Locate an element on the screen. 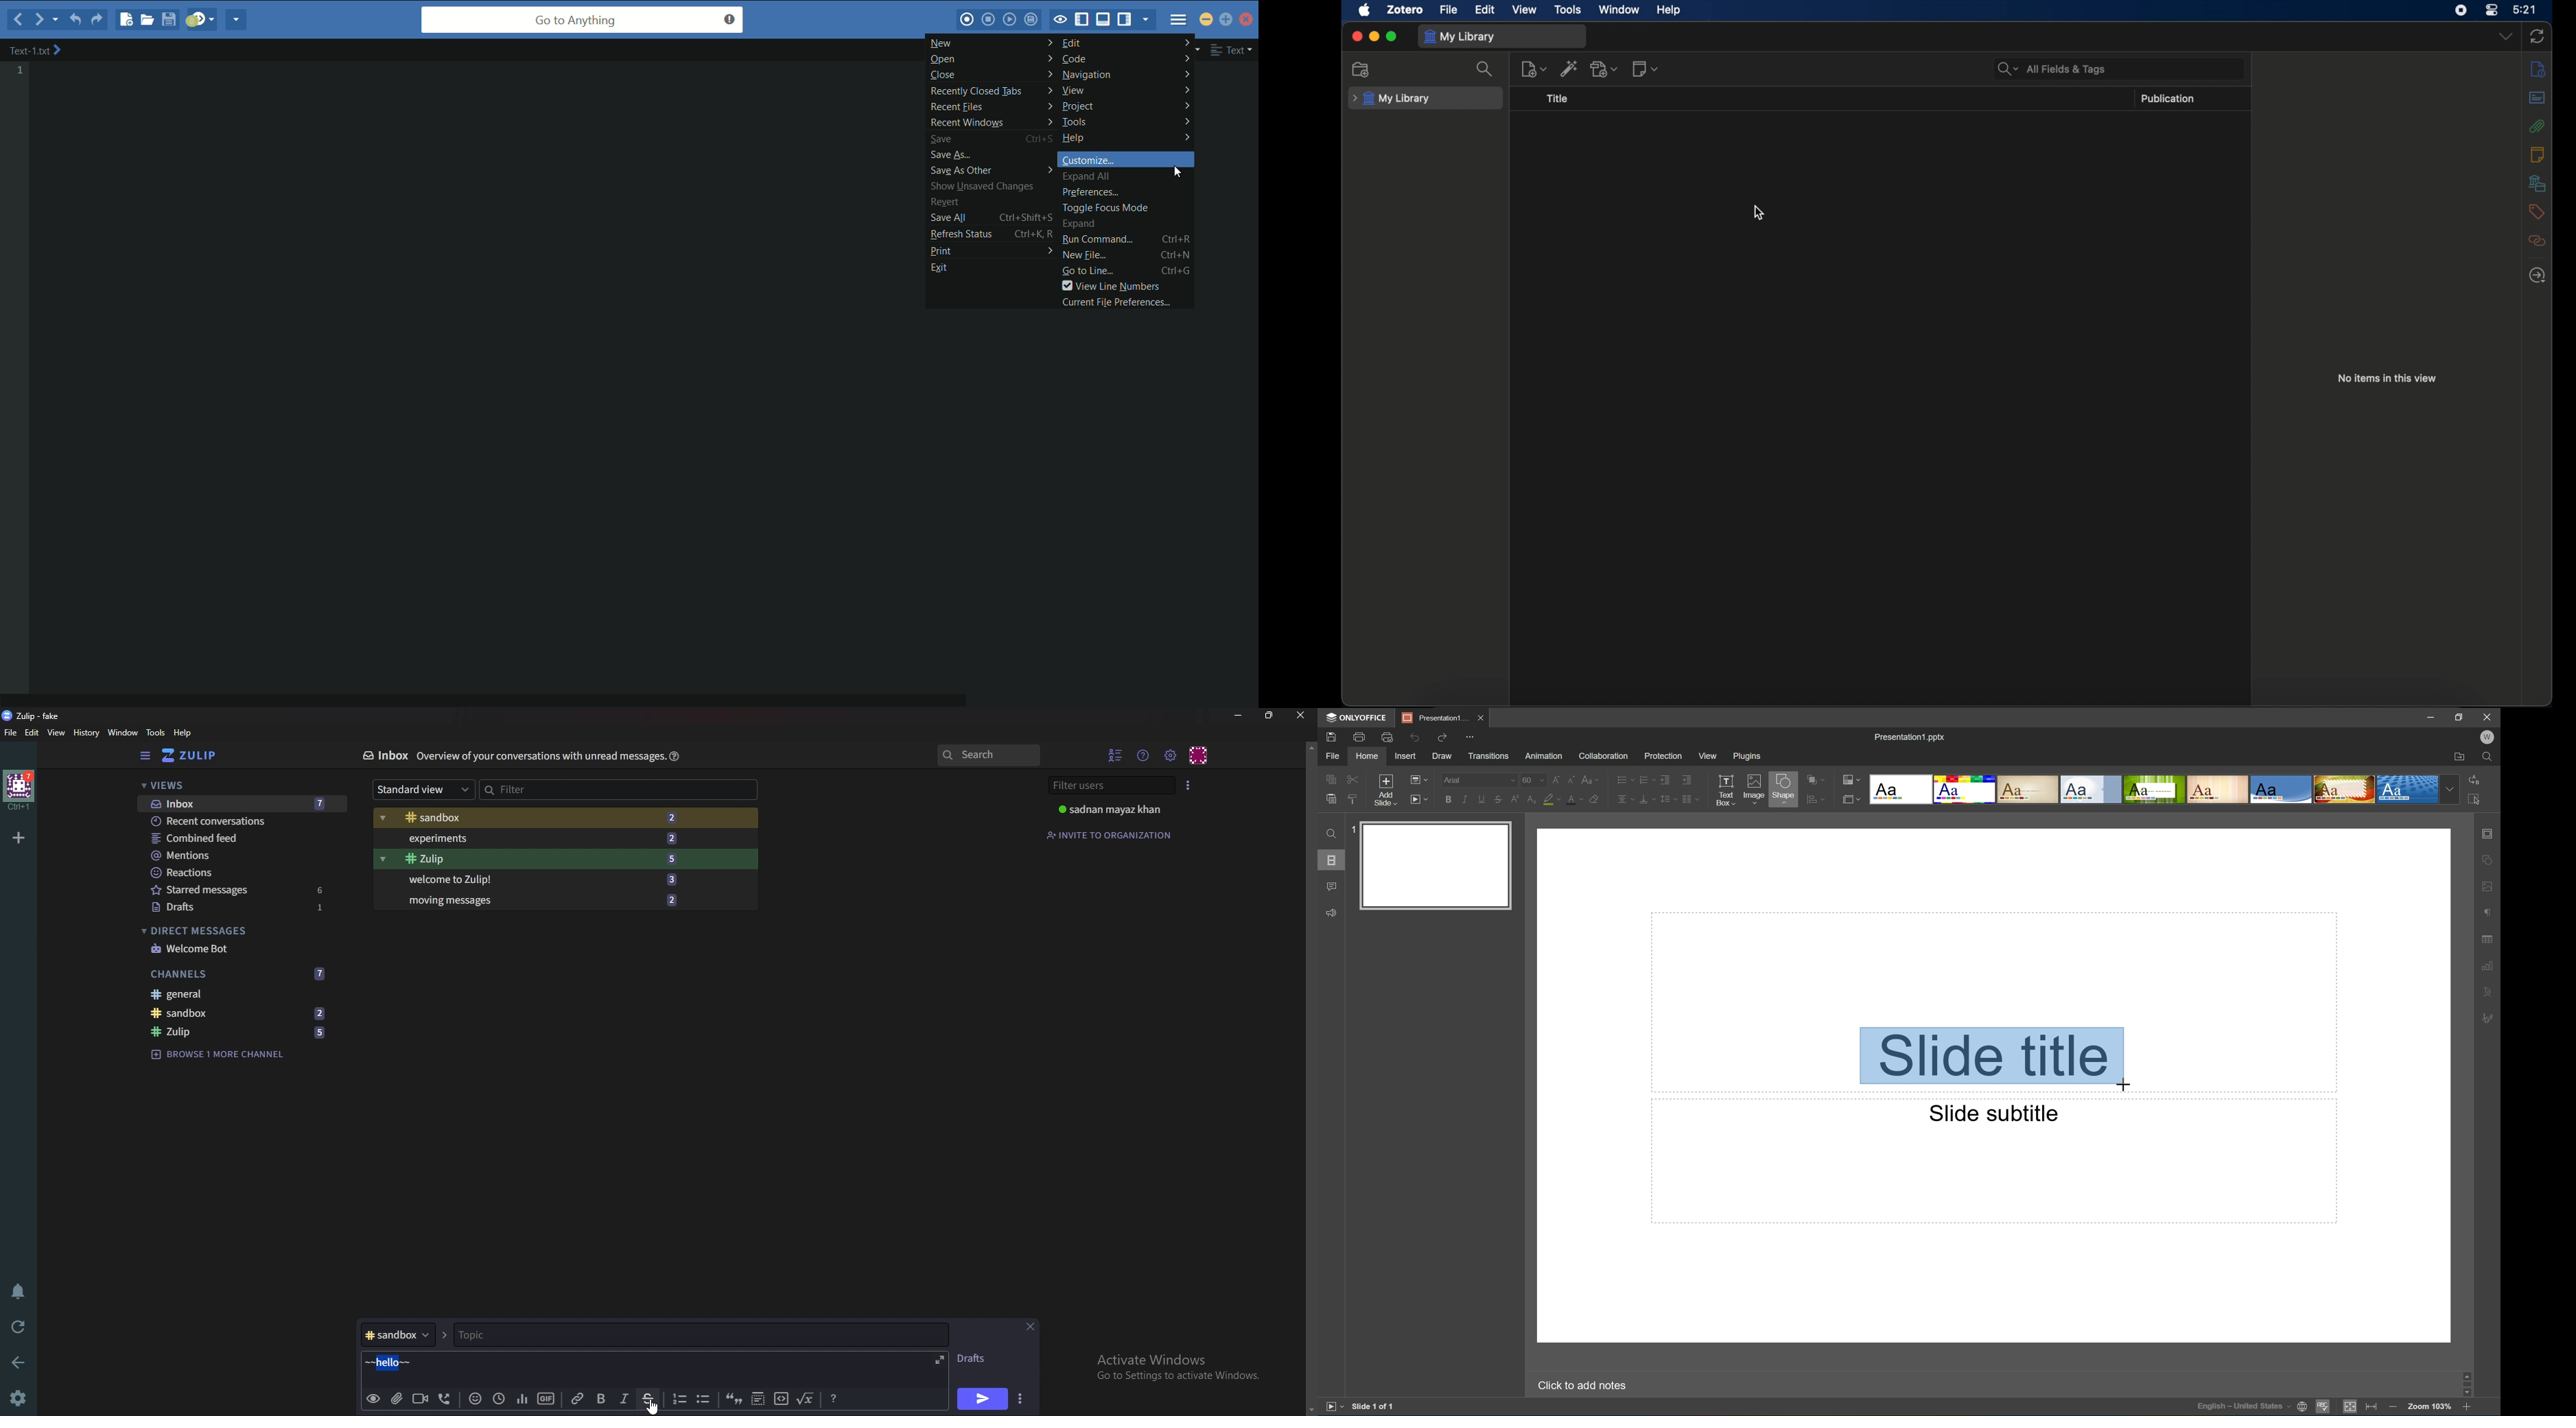  shape settings is located at coordinates (2487, 859).